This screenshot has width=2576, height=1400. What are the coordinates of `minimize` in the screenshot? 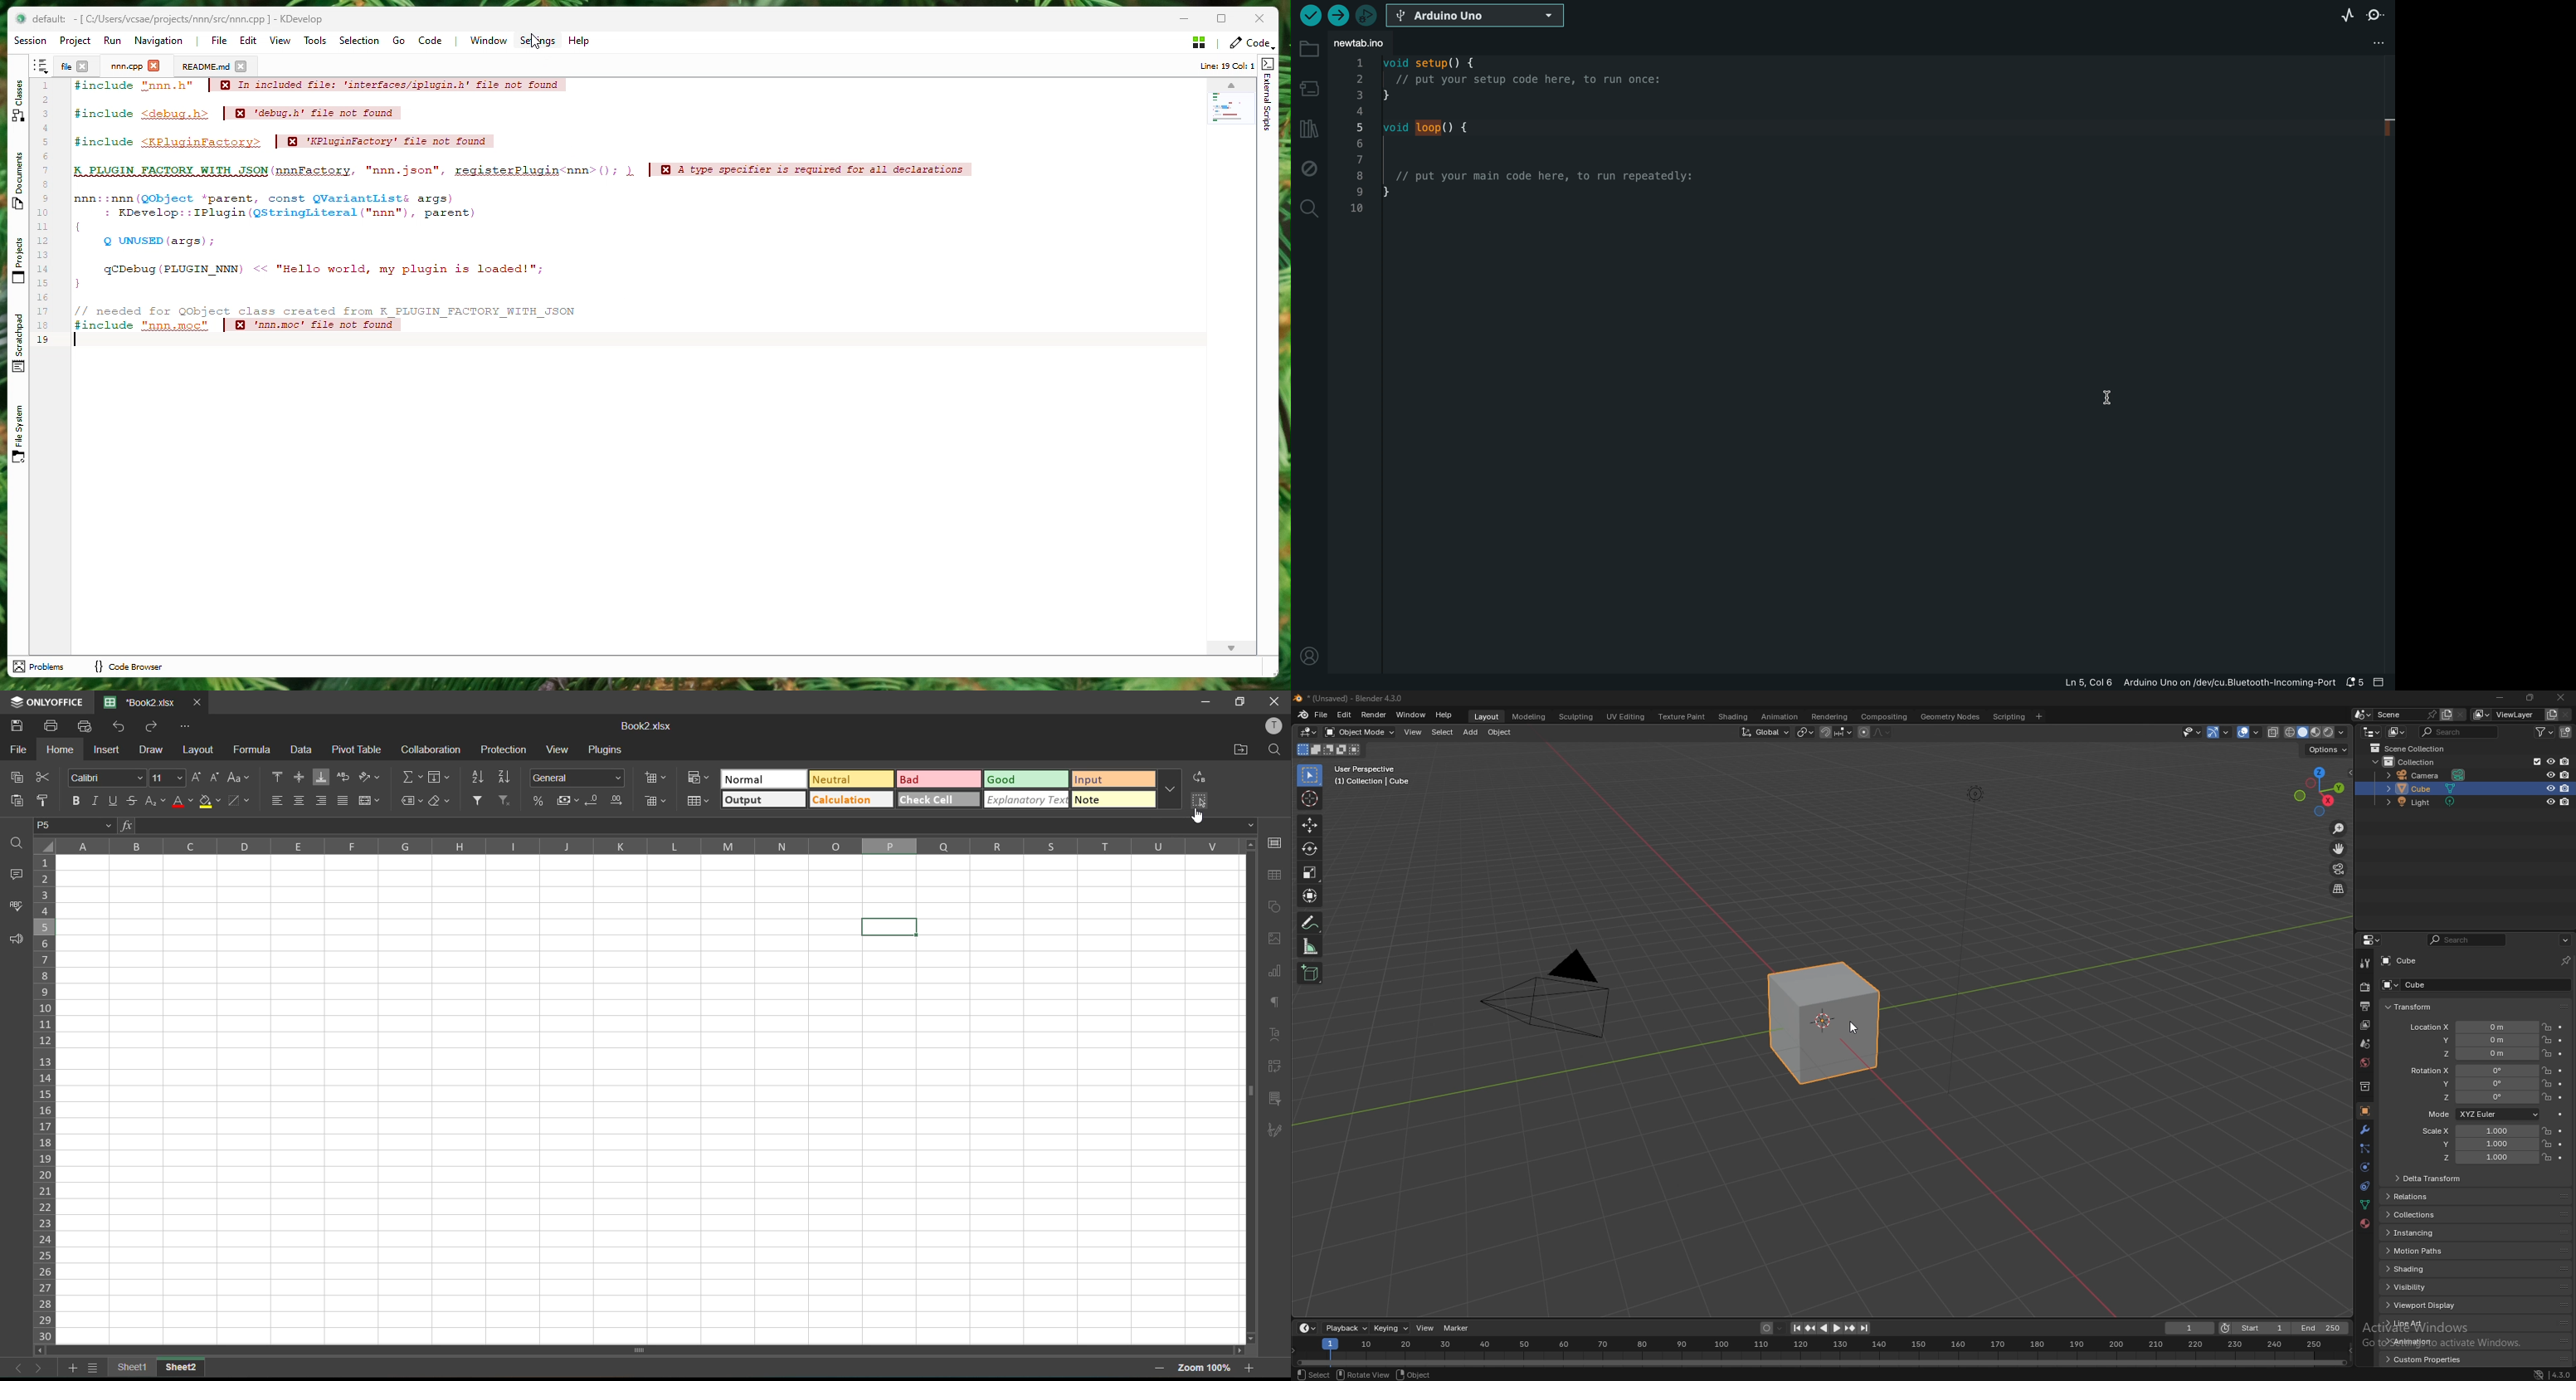 It's located at (2500, 698).